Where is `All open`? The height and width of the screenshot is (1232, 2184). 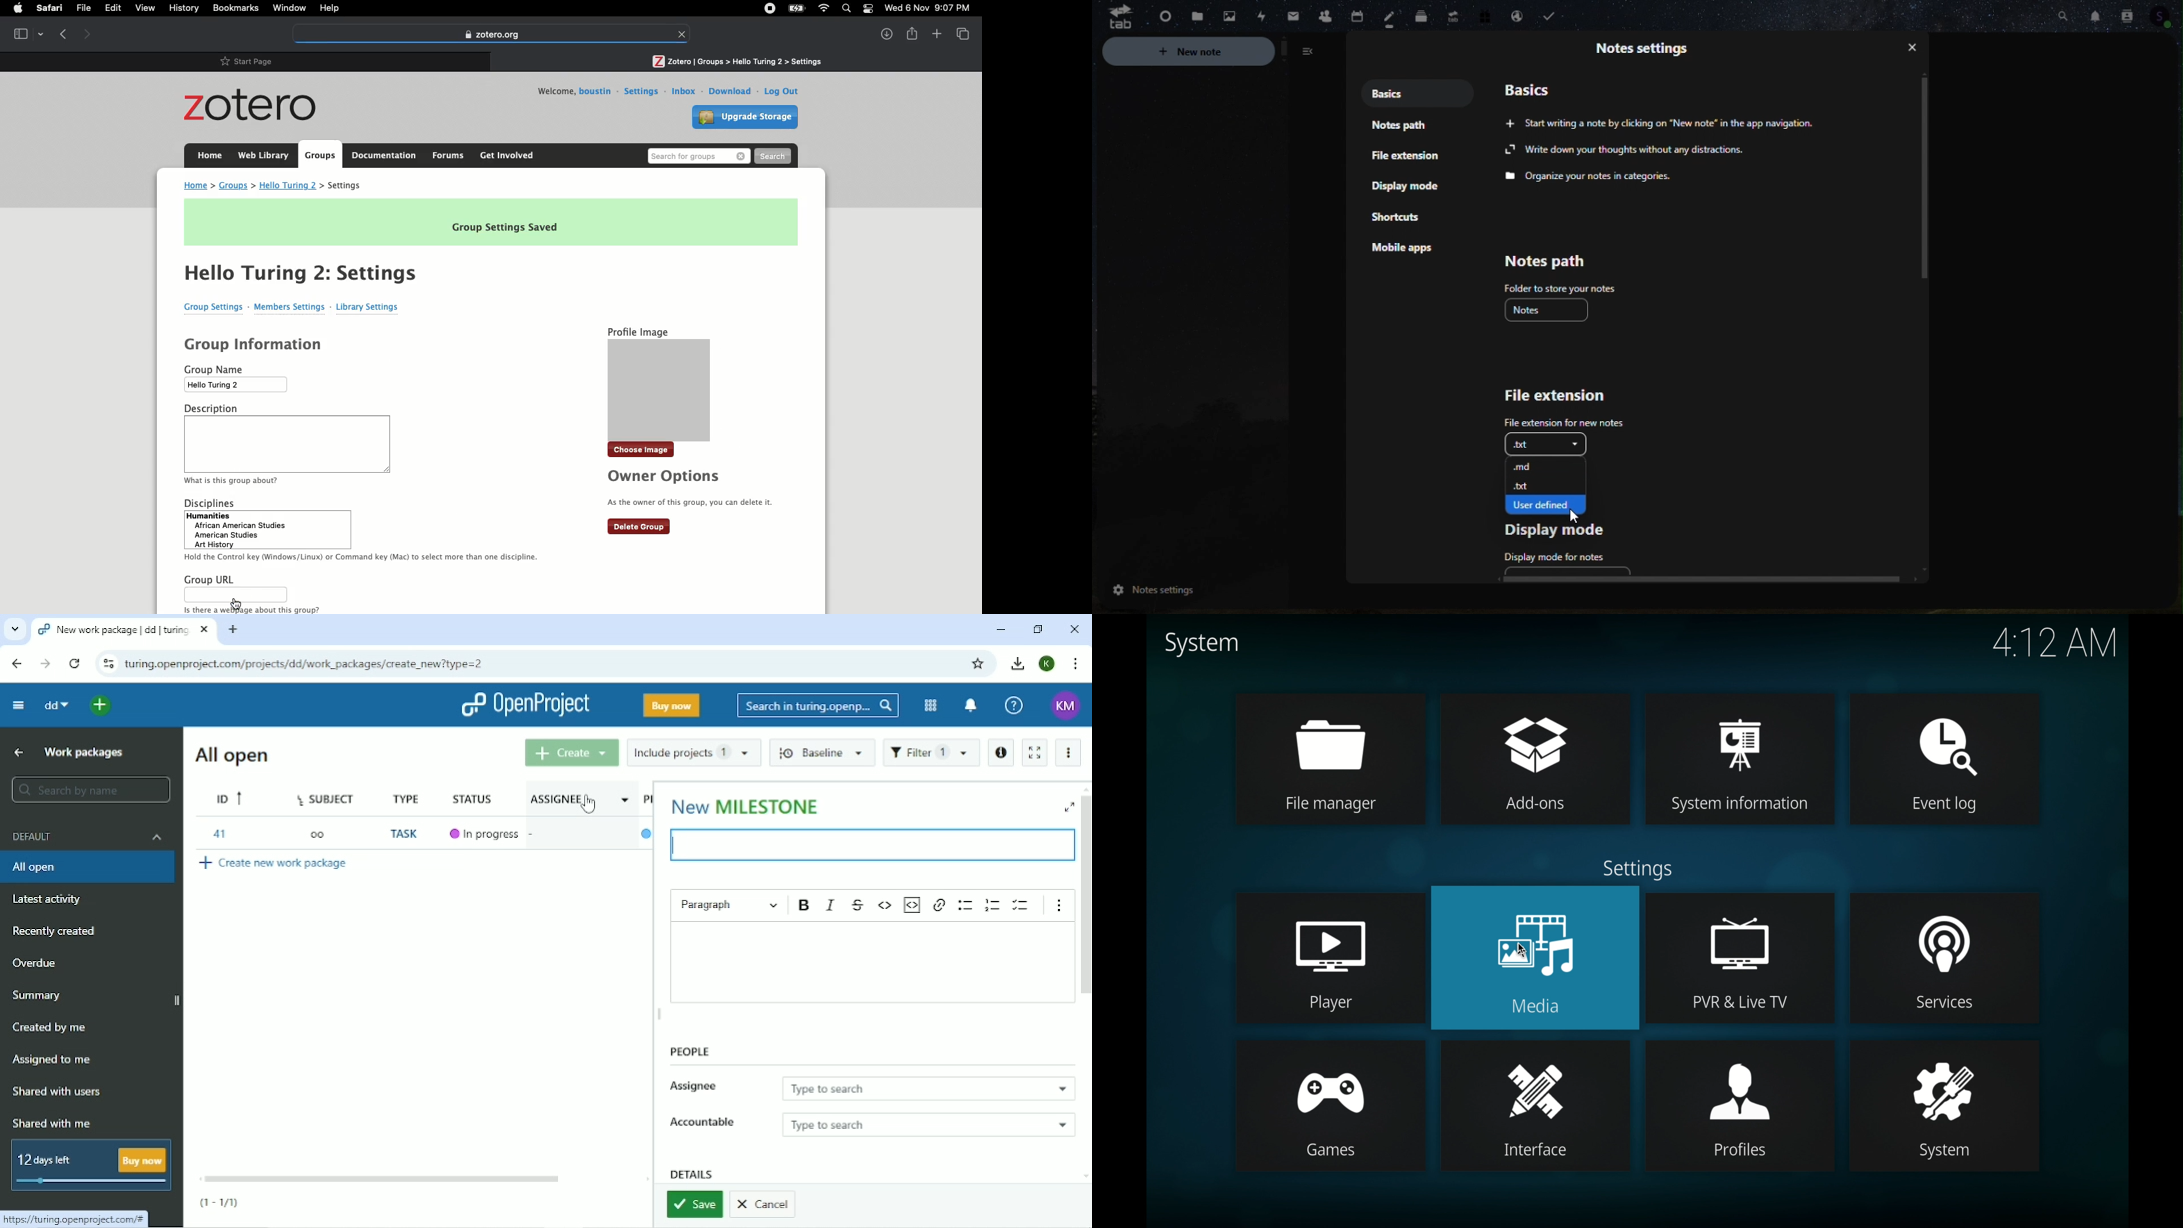
All open is located at coordinates (90, 868).